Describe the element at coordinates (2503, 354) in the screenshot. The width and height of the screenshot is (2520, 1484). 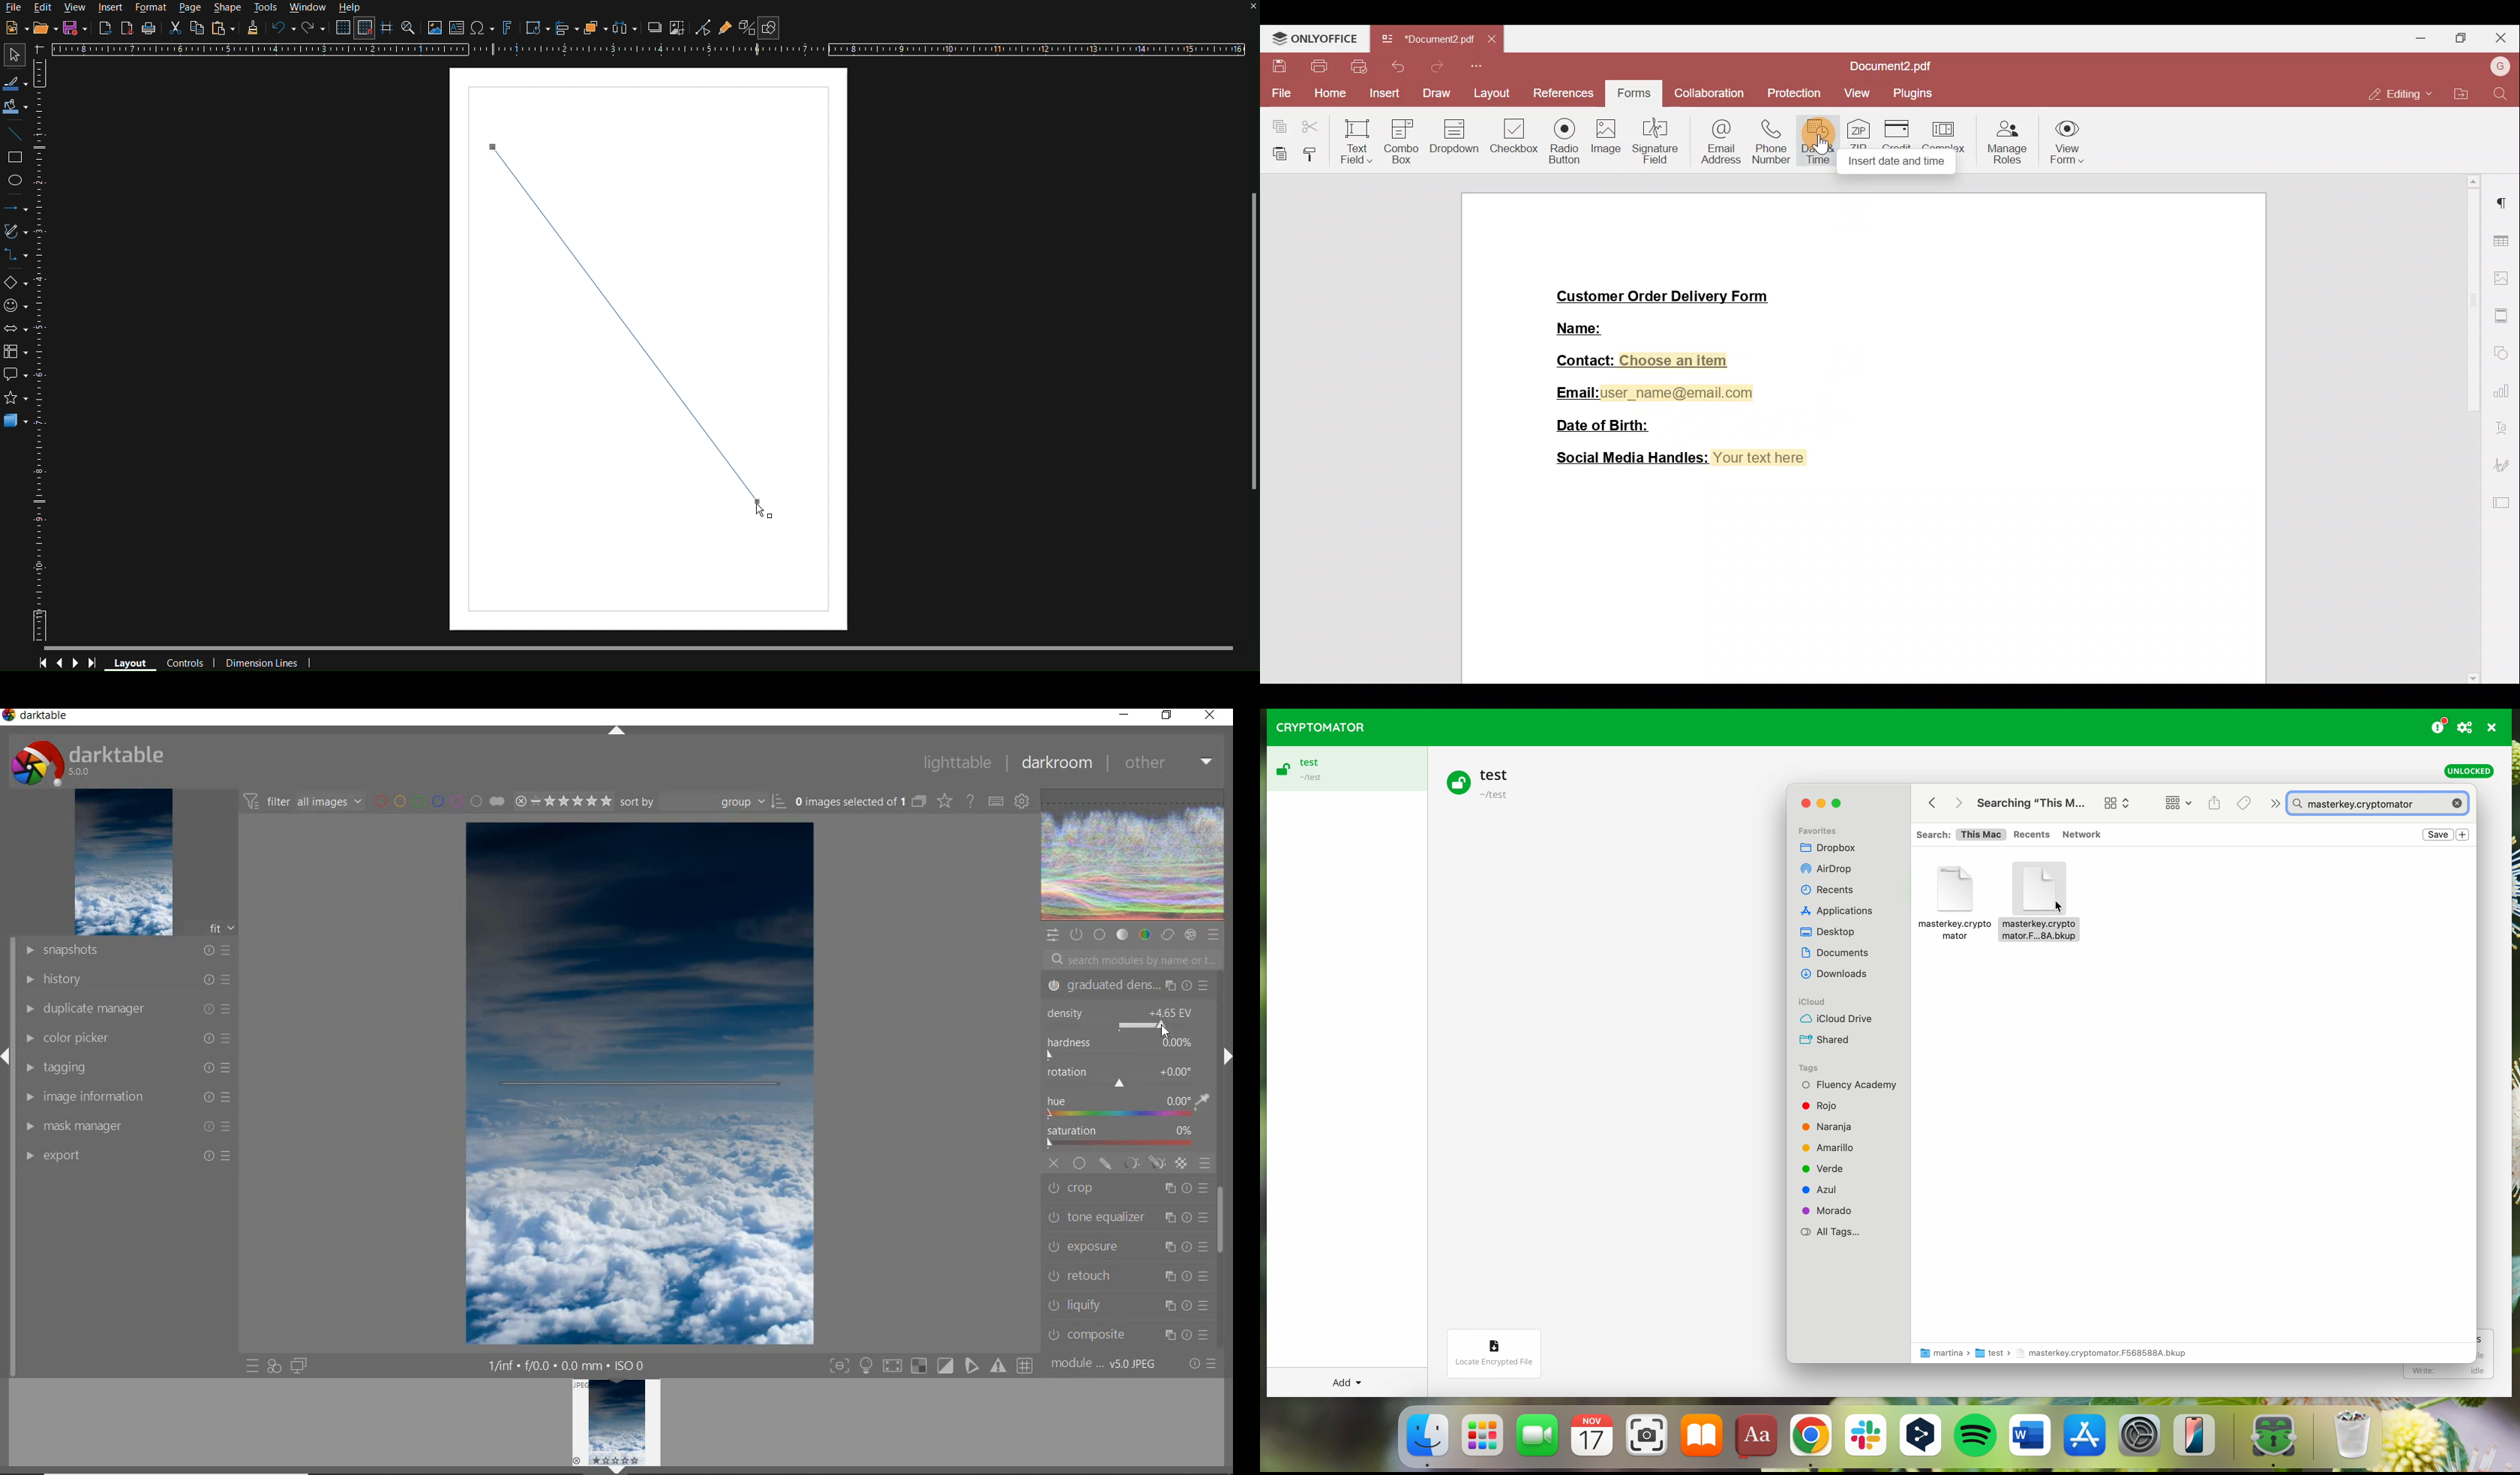
I see `Shapes settings` at that location.